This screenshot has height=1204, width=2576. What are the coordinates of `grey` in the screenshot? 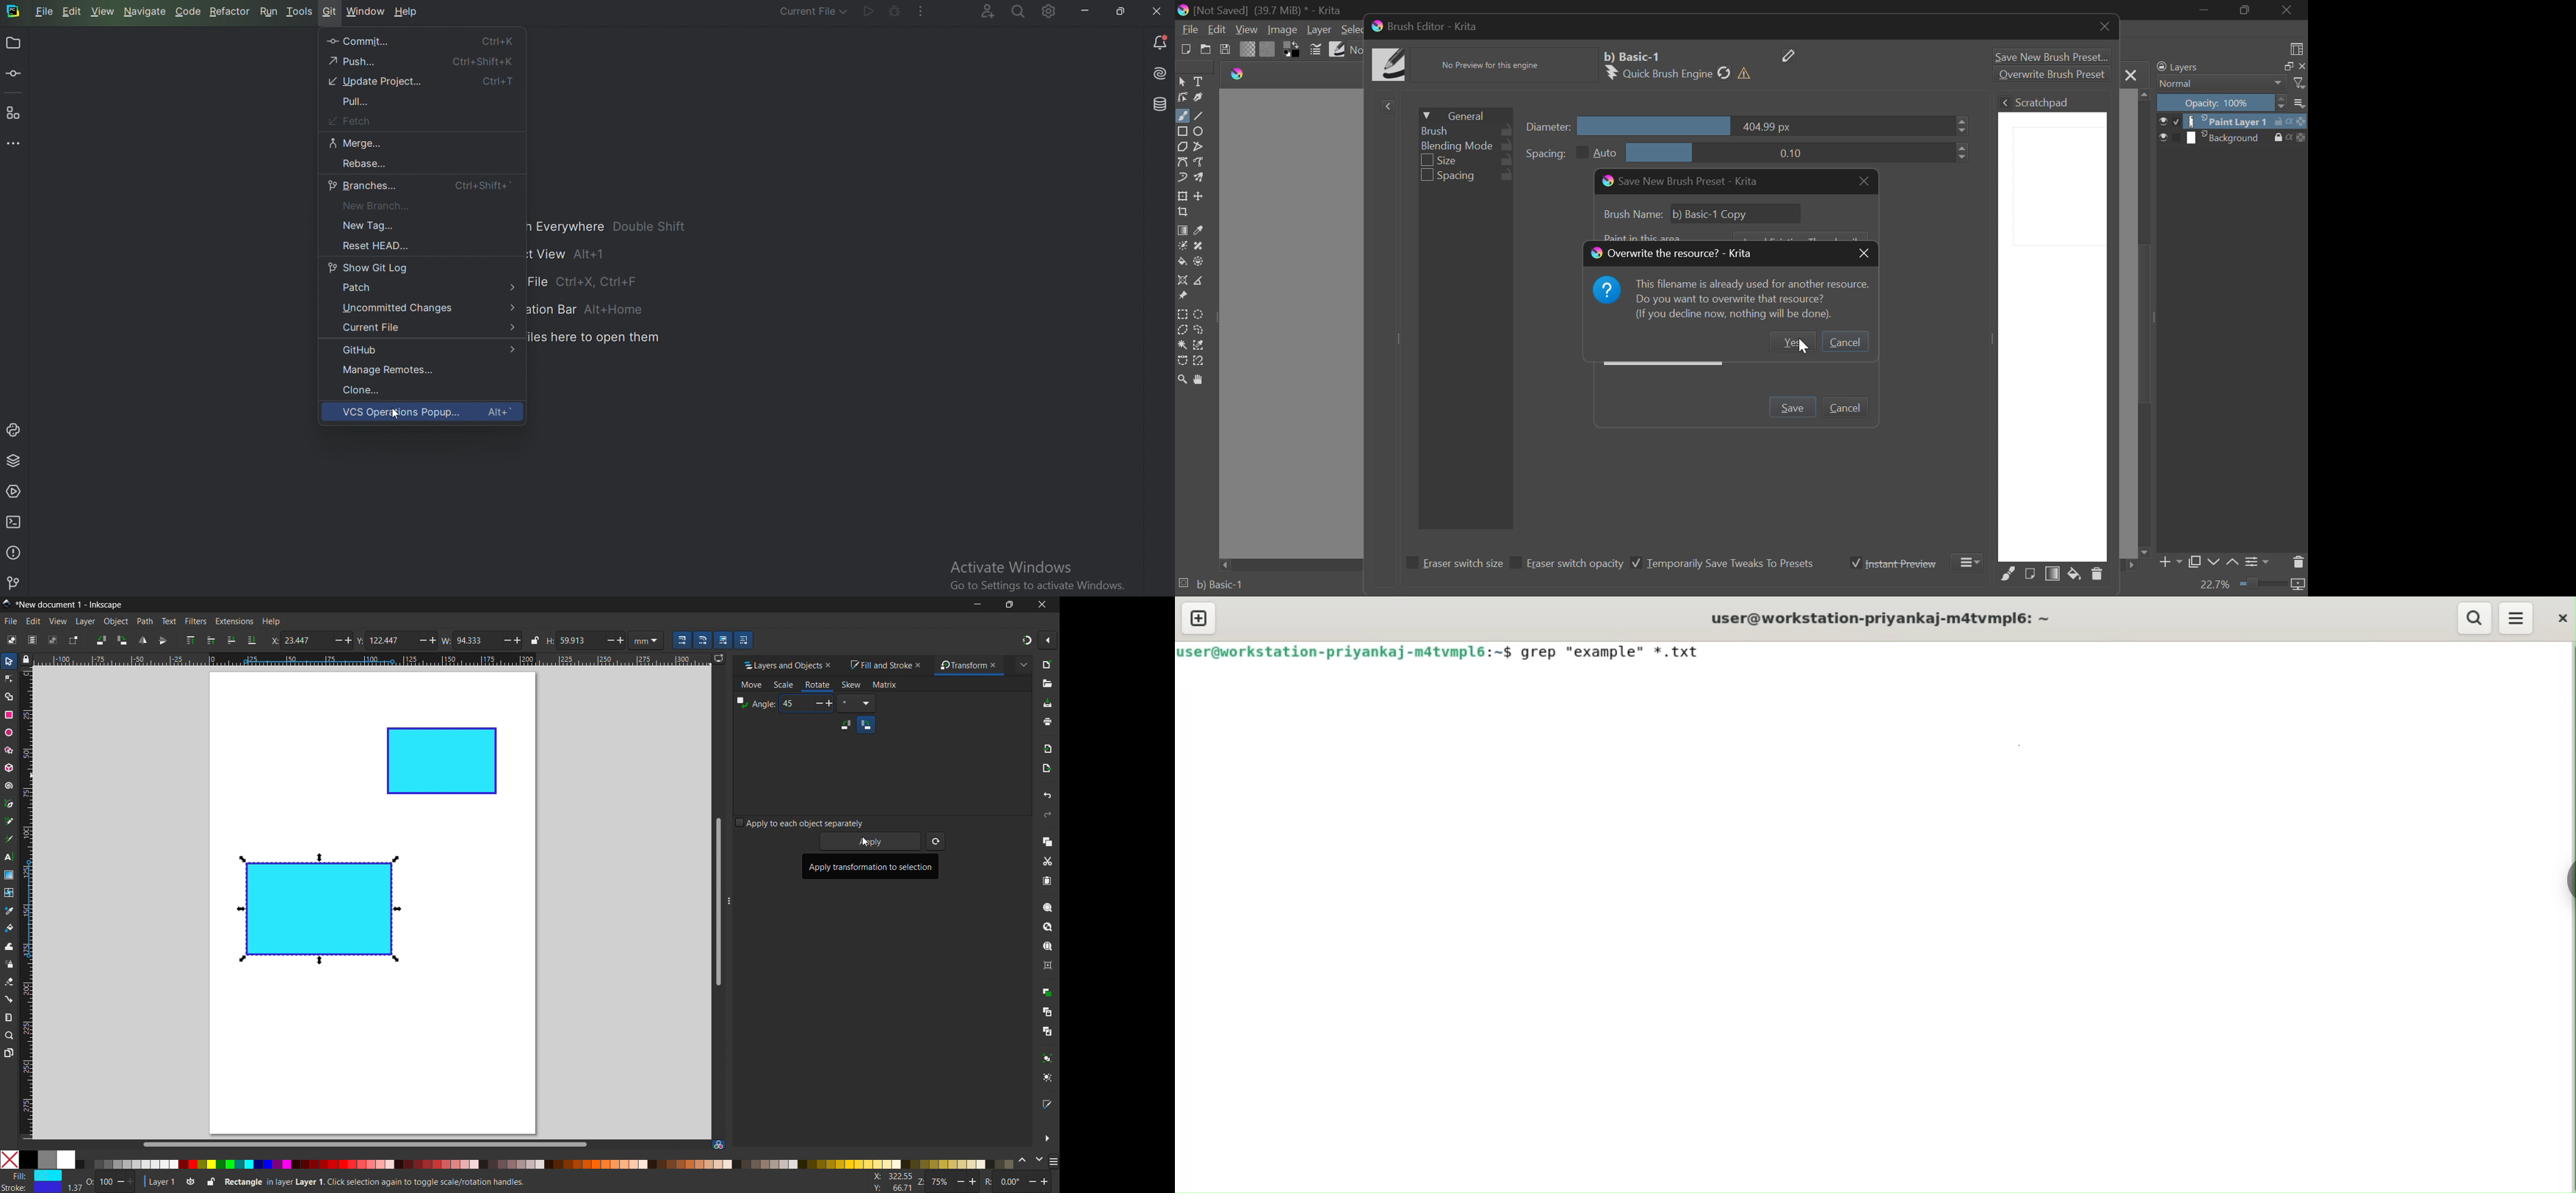 It's located at (46, 1159).